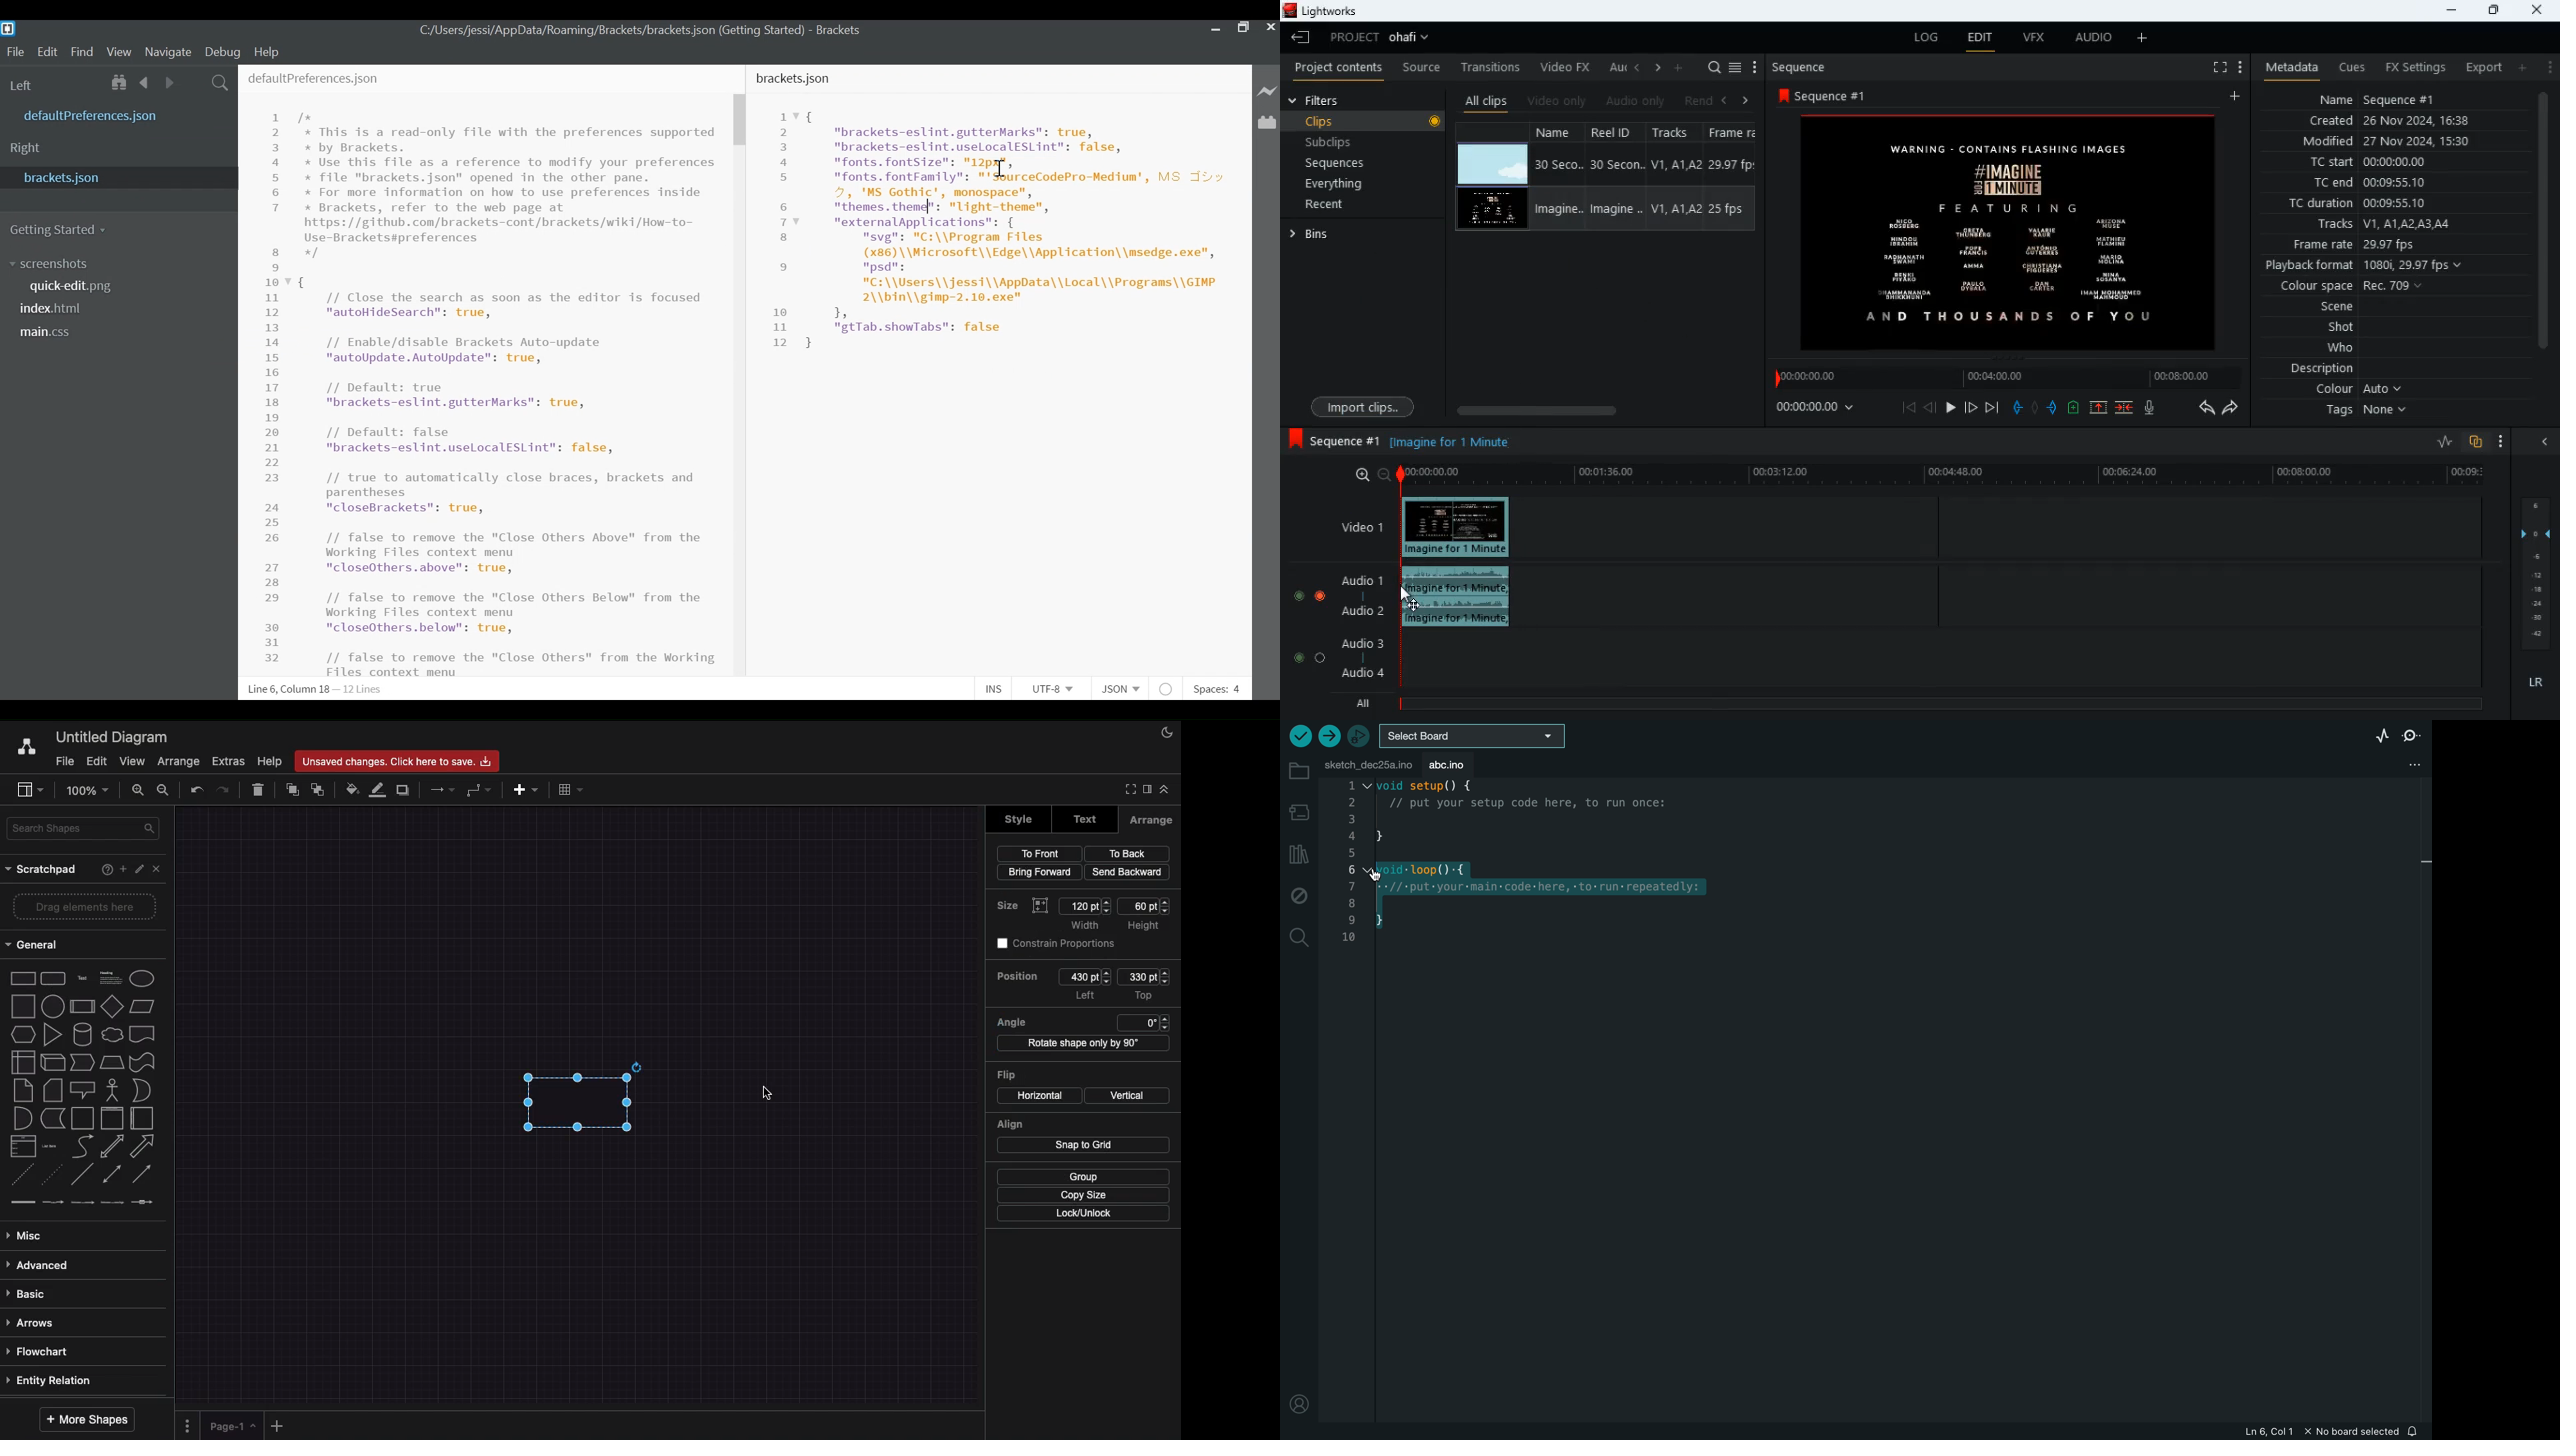 This screenshot has height=1456, width=2576. Describe the element at coordinates (120, 870) in the screenshot. I see `Add` at that location.